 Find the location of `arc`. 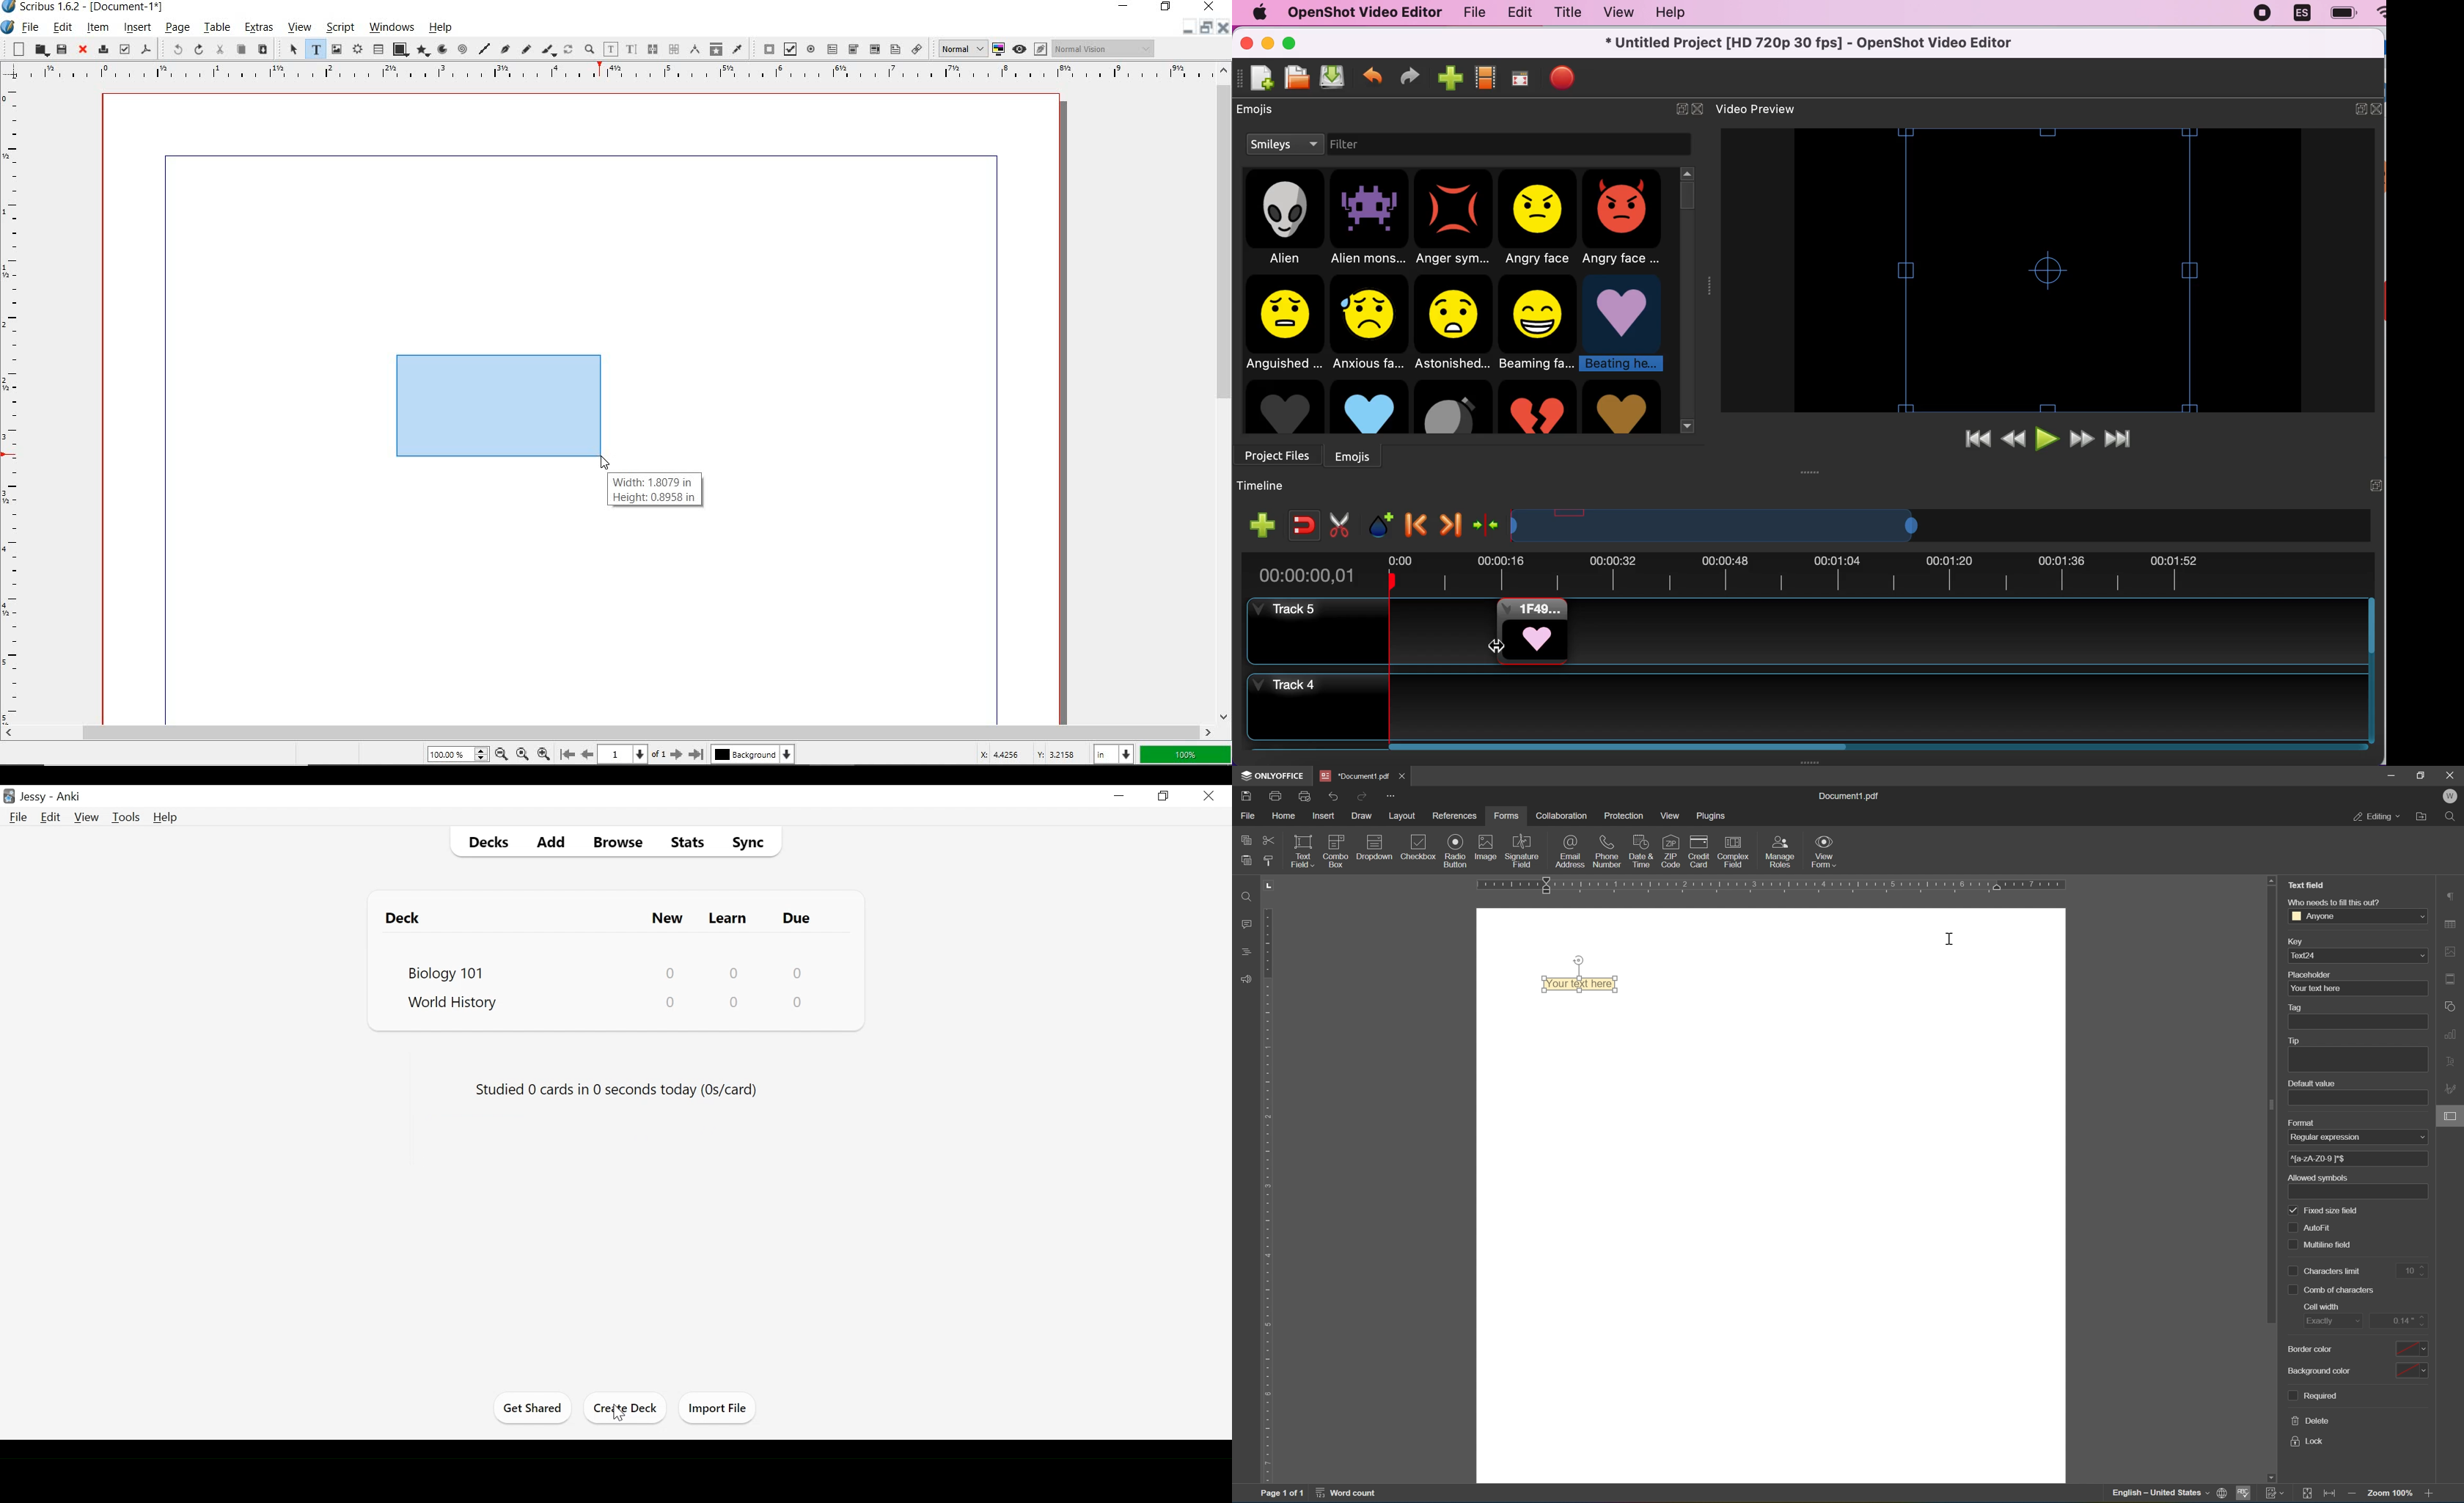

arc is located at coordinates (443, 49).